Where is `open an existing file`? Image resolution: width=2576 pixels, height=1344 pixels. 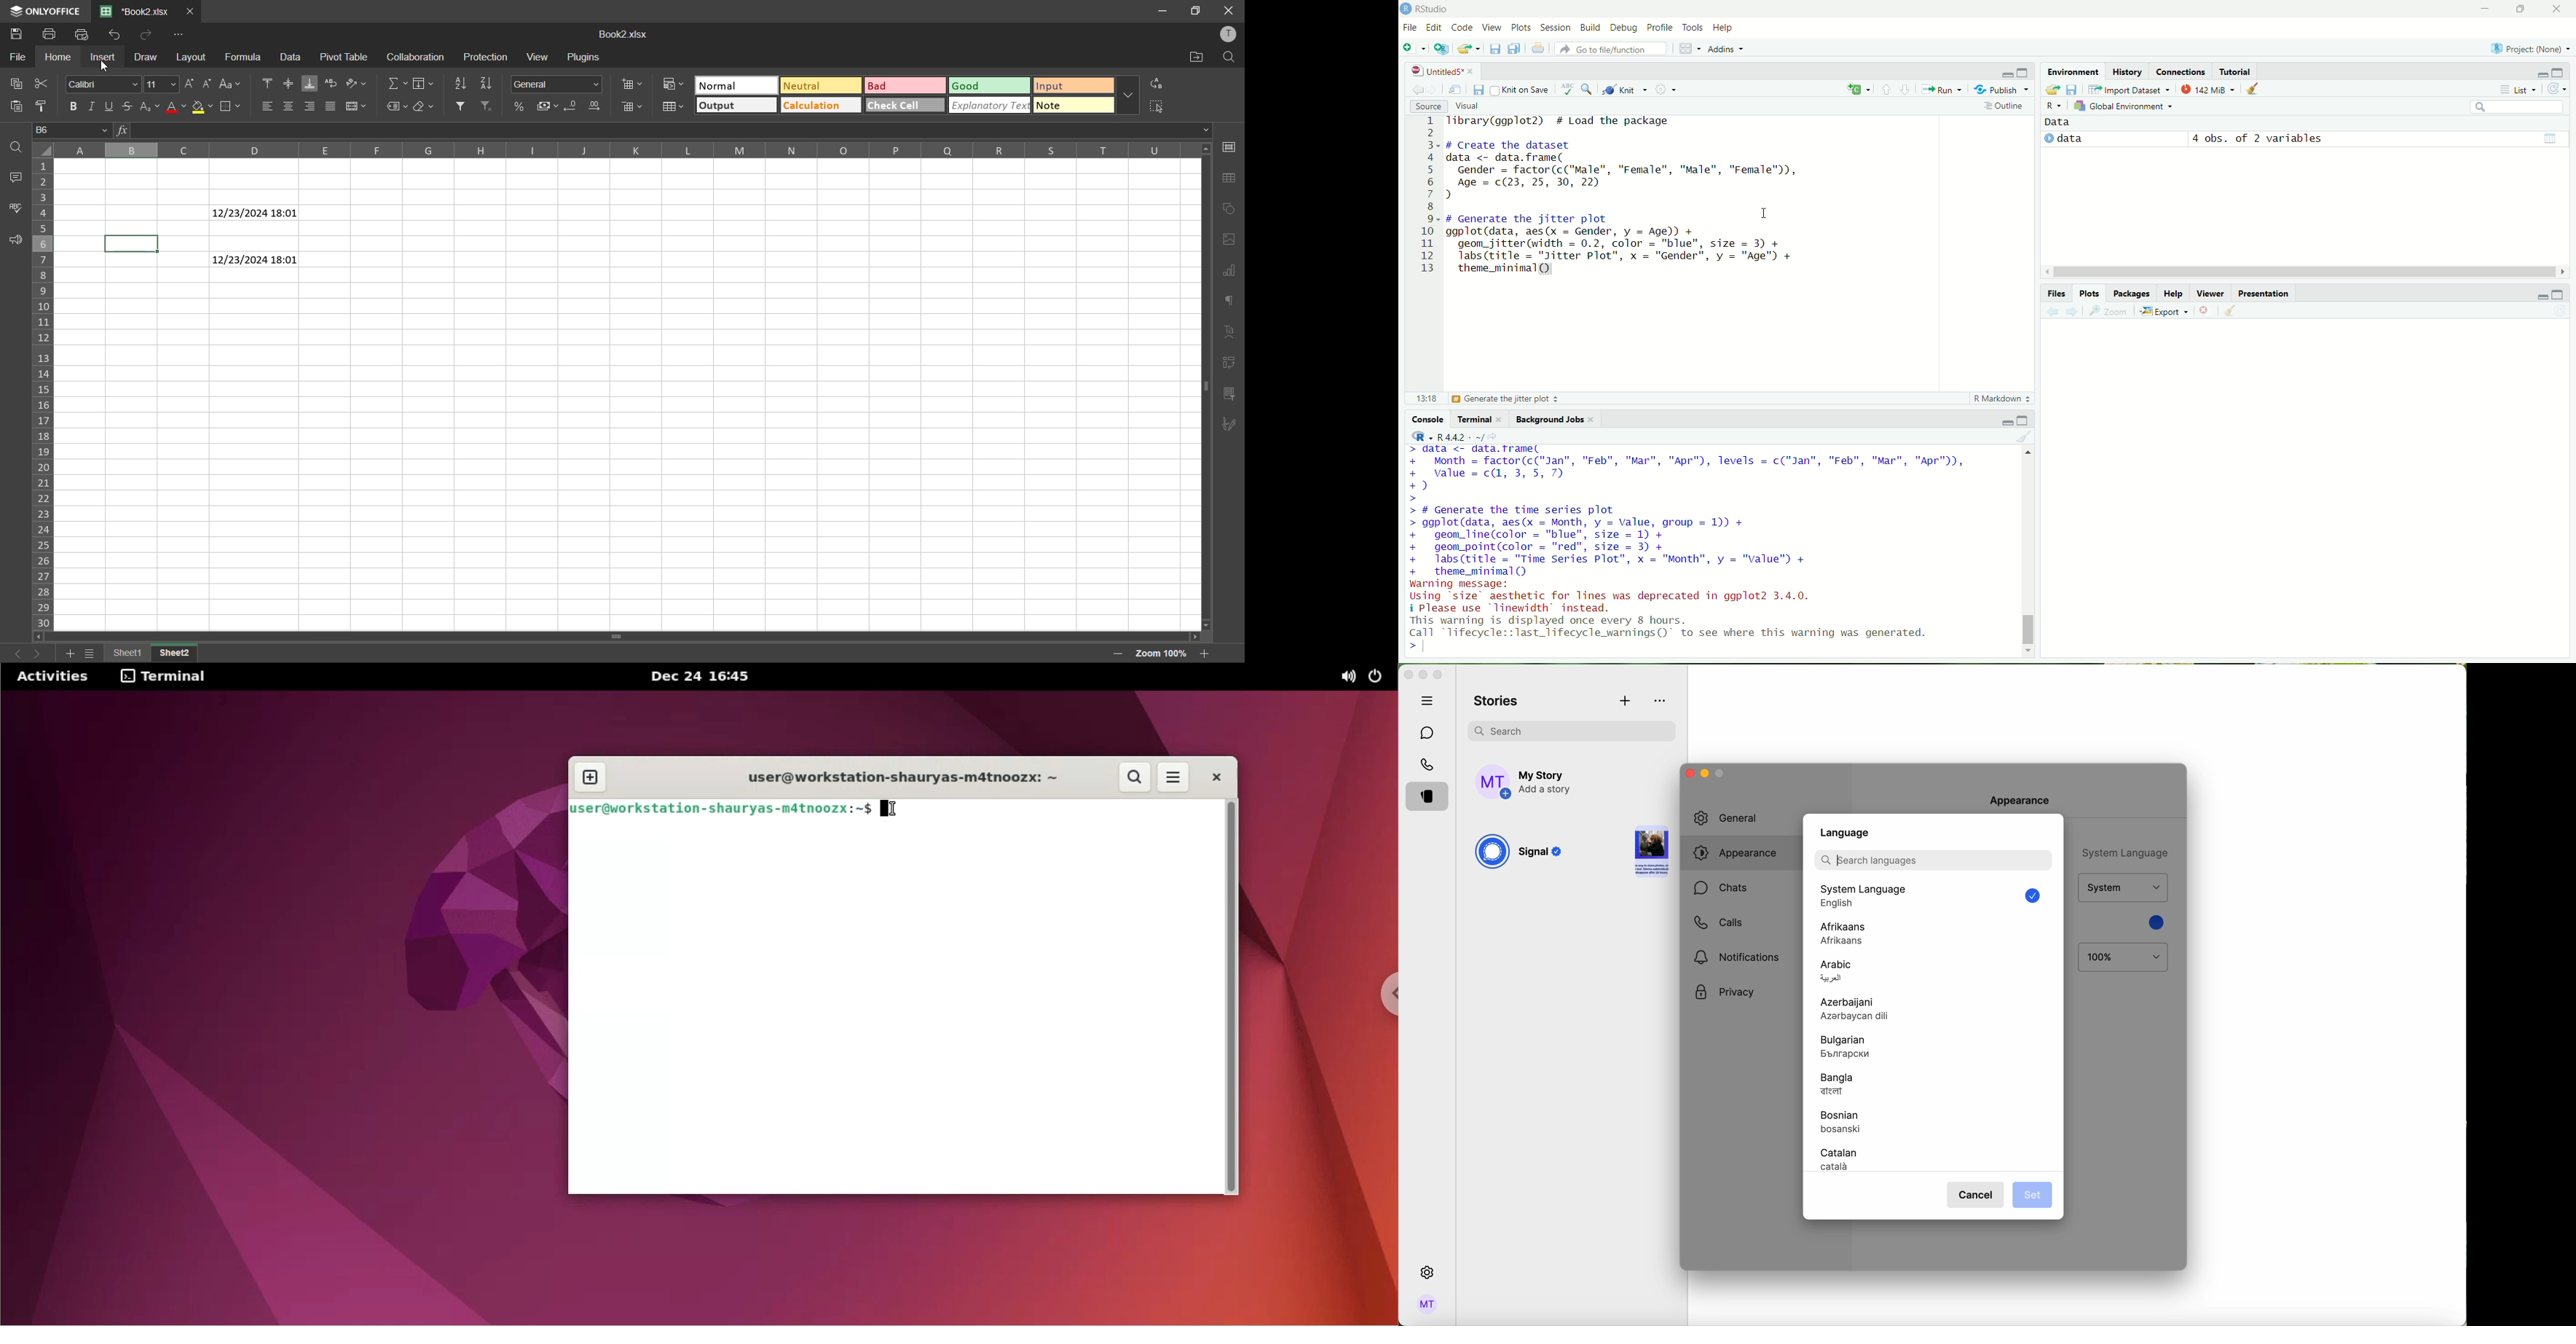 open an existing file is located at coordinates (1470, 47).